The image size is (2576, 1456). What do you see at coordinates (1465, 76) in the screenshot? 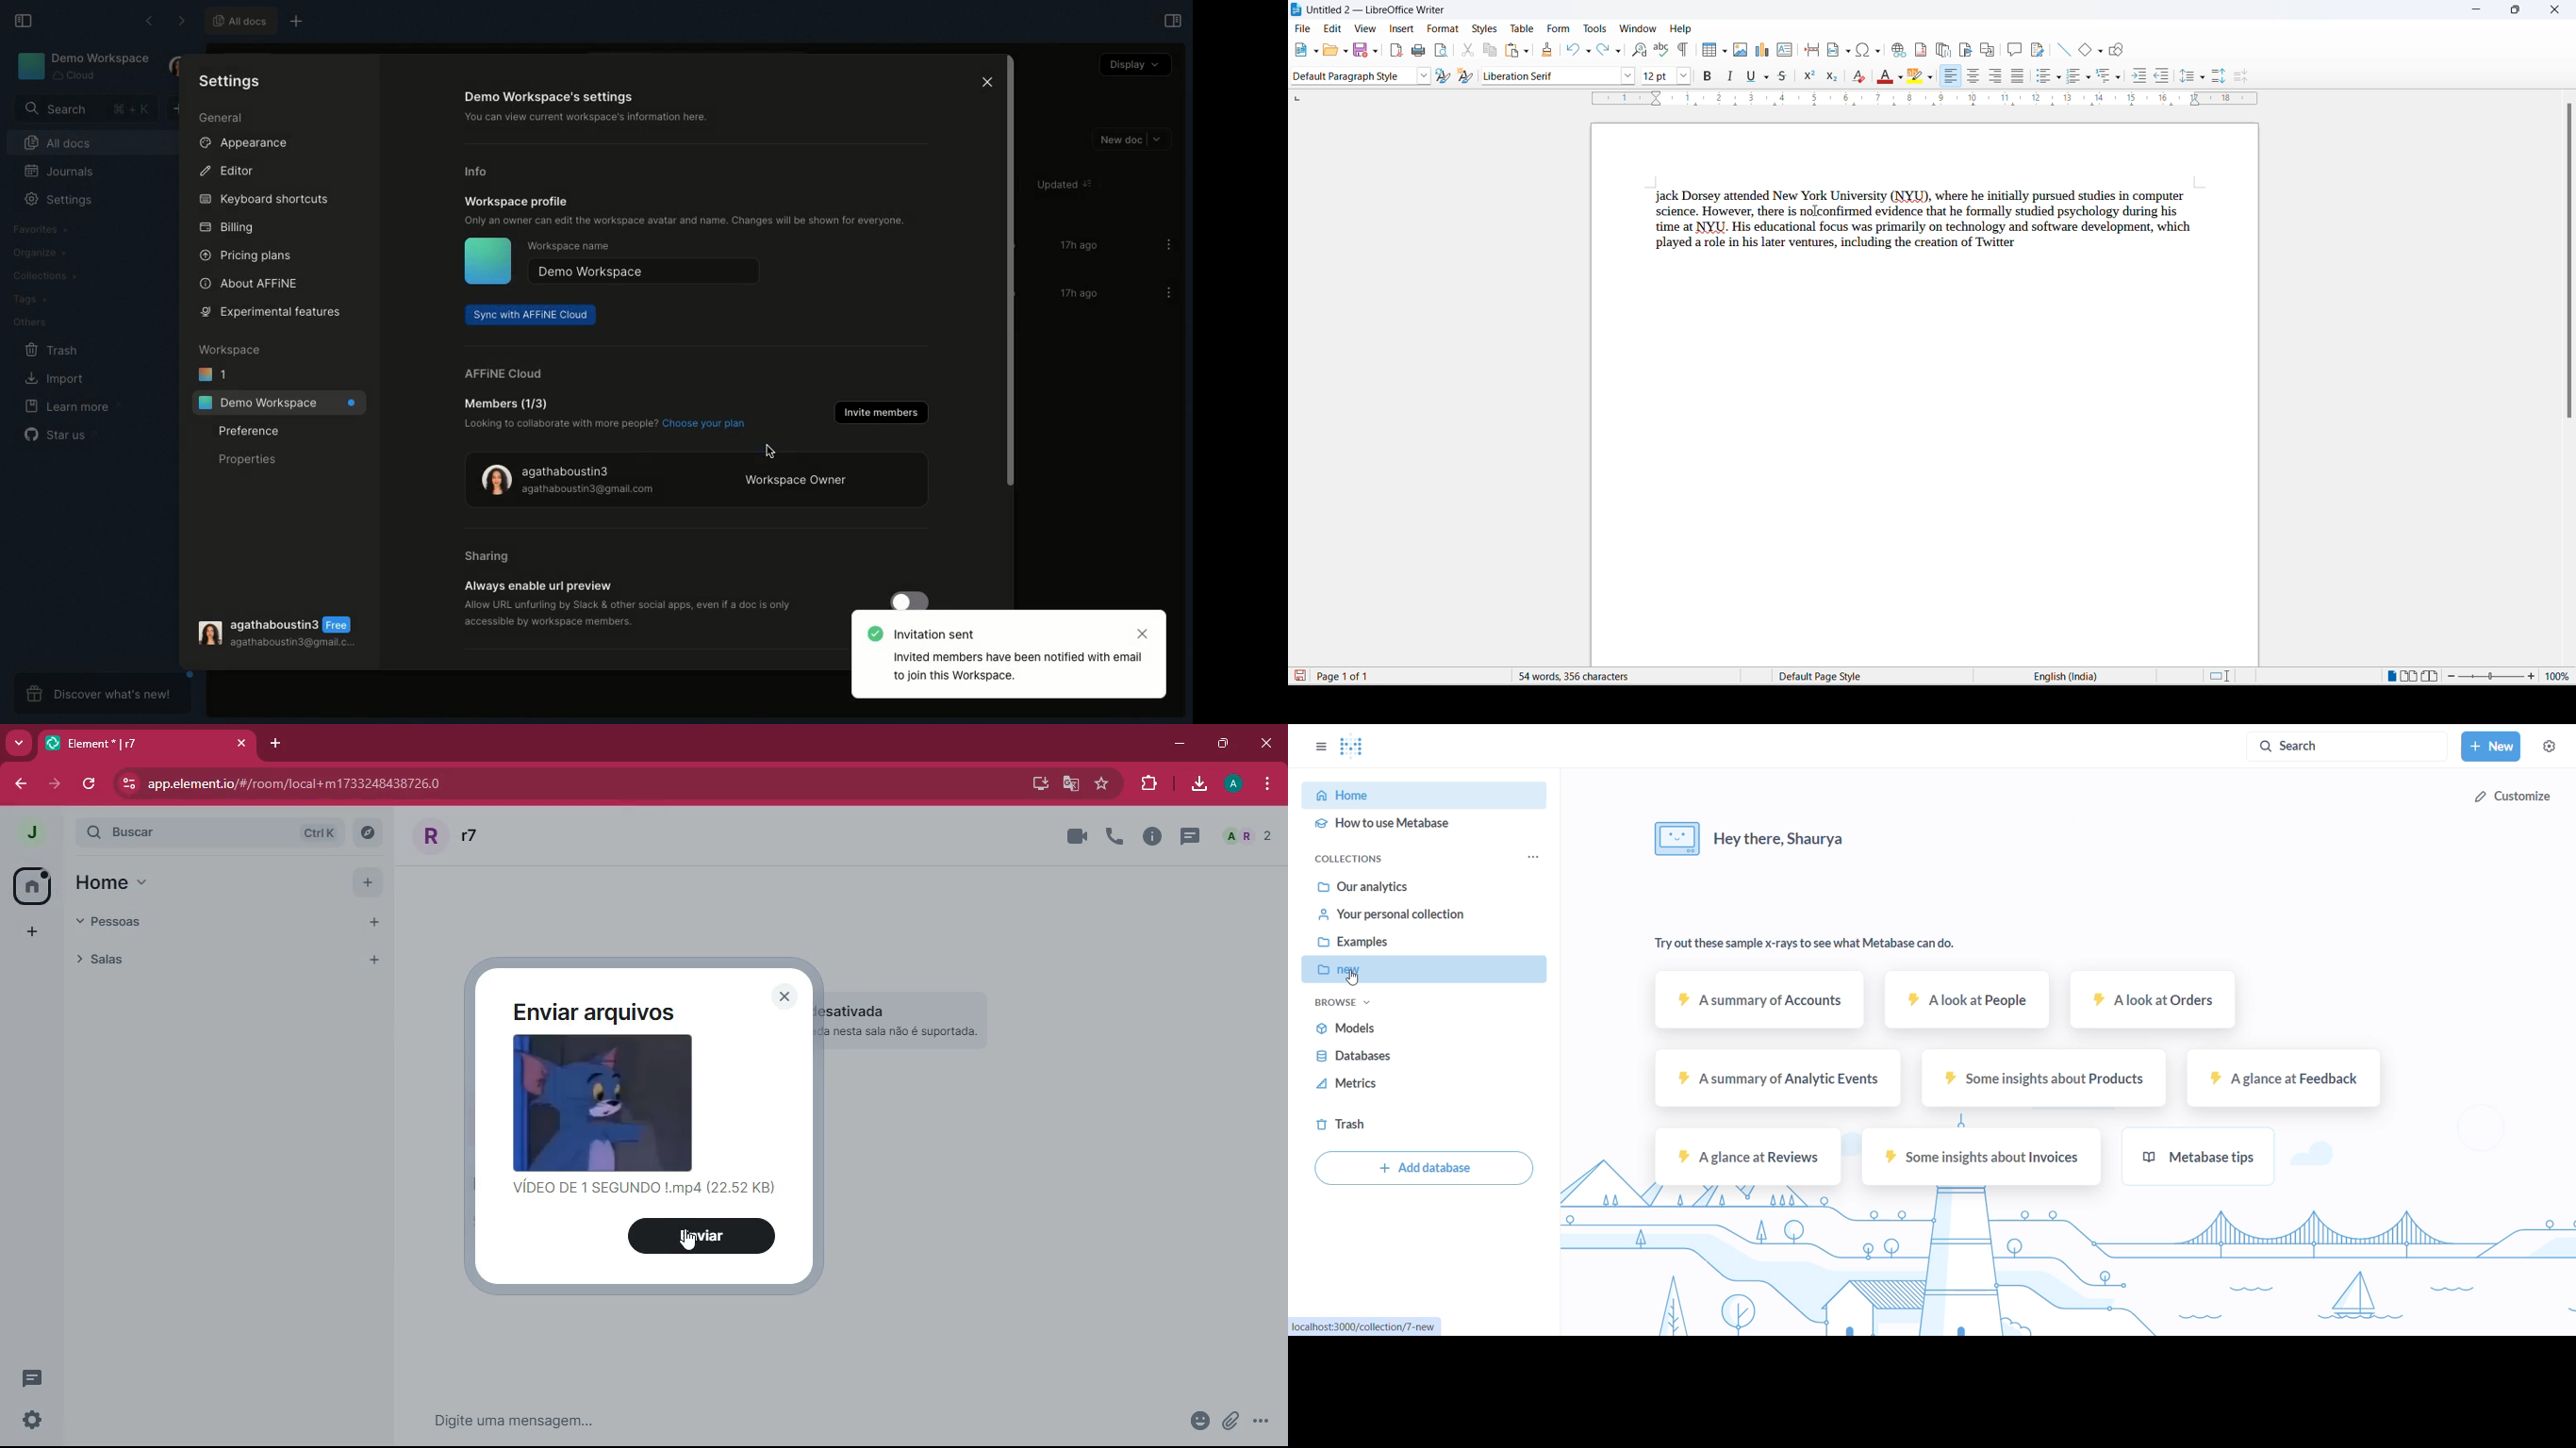
I see `new style from selection` at bounding box center [1465, 76].